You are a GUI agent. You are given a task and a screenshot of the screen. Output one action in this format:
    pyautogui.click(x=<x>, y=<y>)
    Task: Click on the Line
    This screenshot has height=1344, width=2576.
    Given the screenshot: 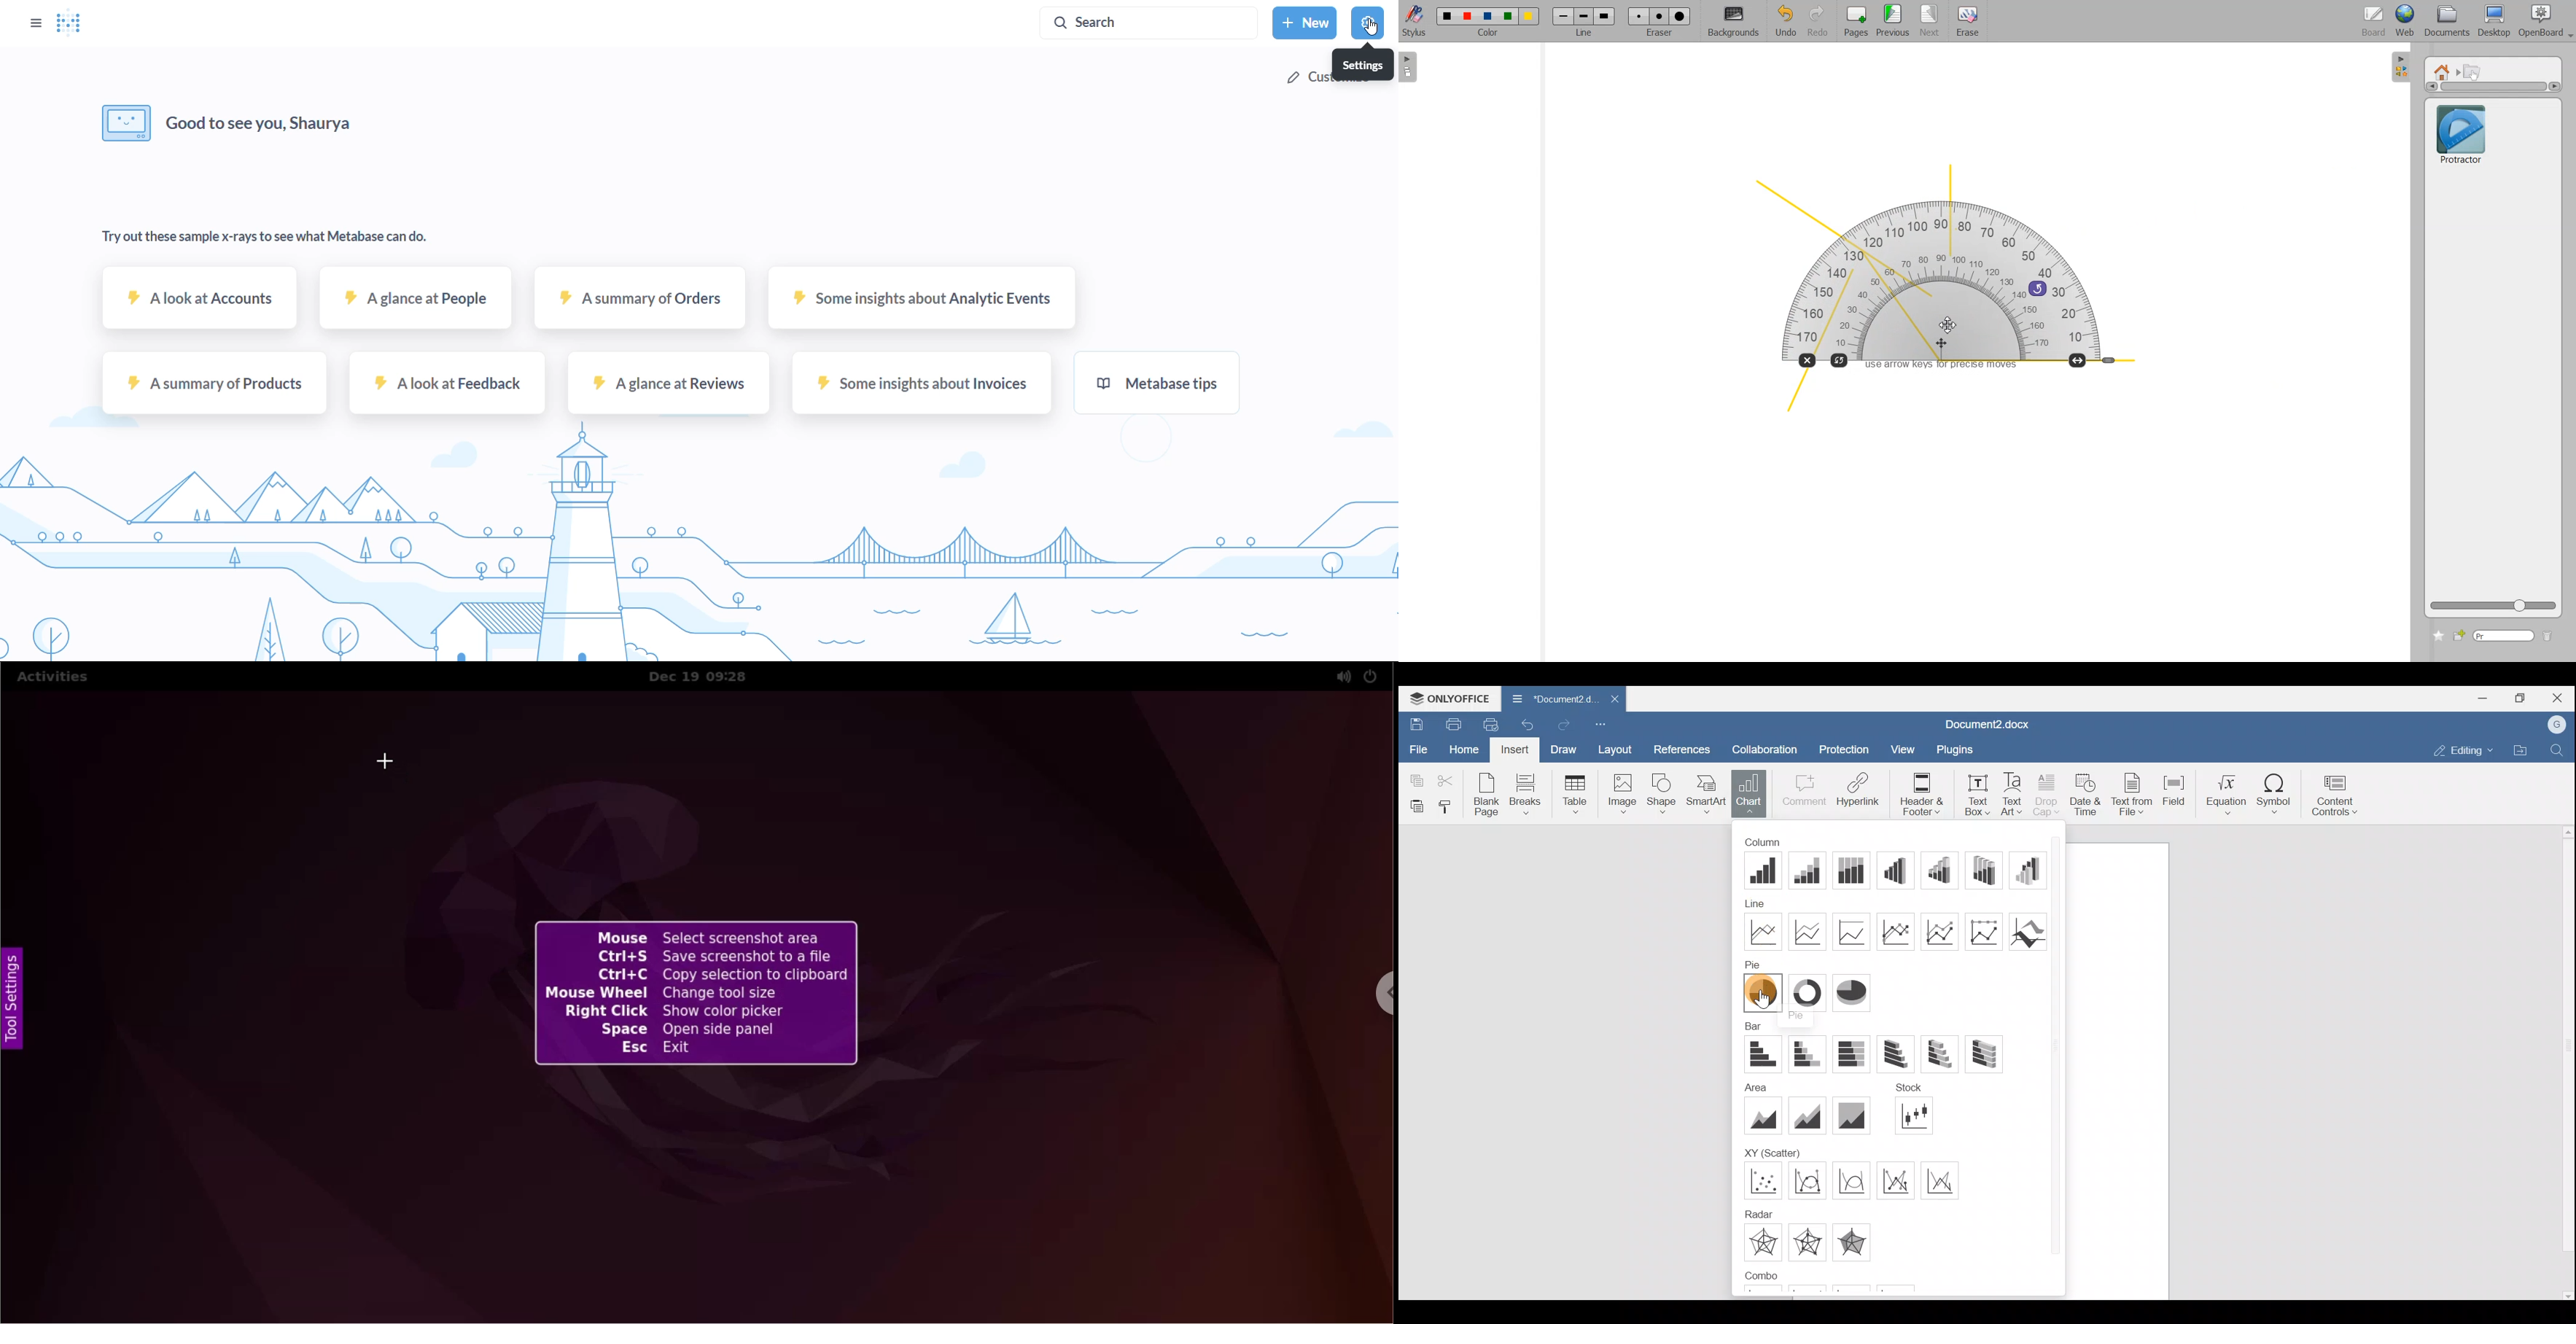 What is the action you would take?
    pyautogui.click(x=1763, y=904)
    